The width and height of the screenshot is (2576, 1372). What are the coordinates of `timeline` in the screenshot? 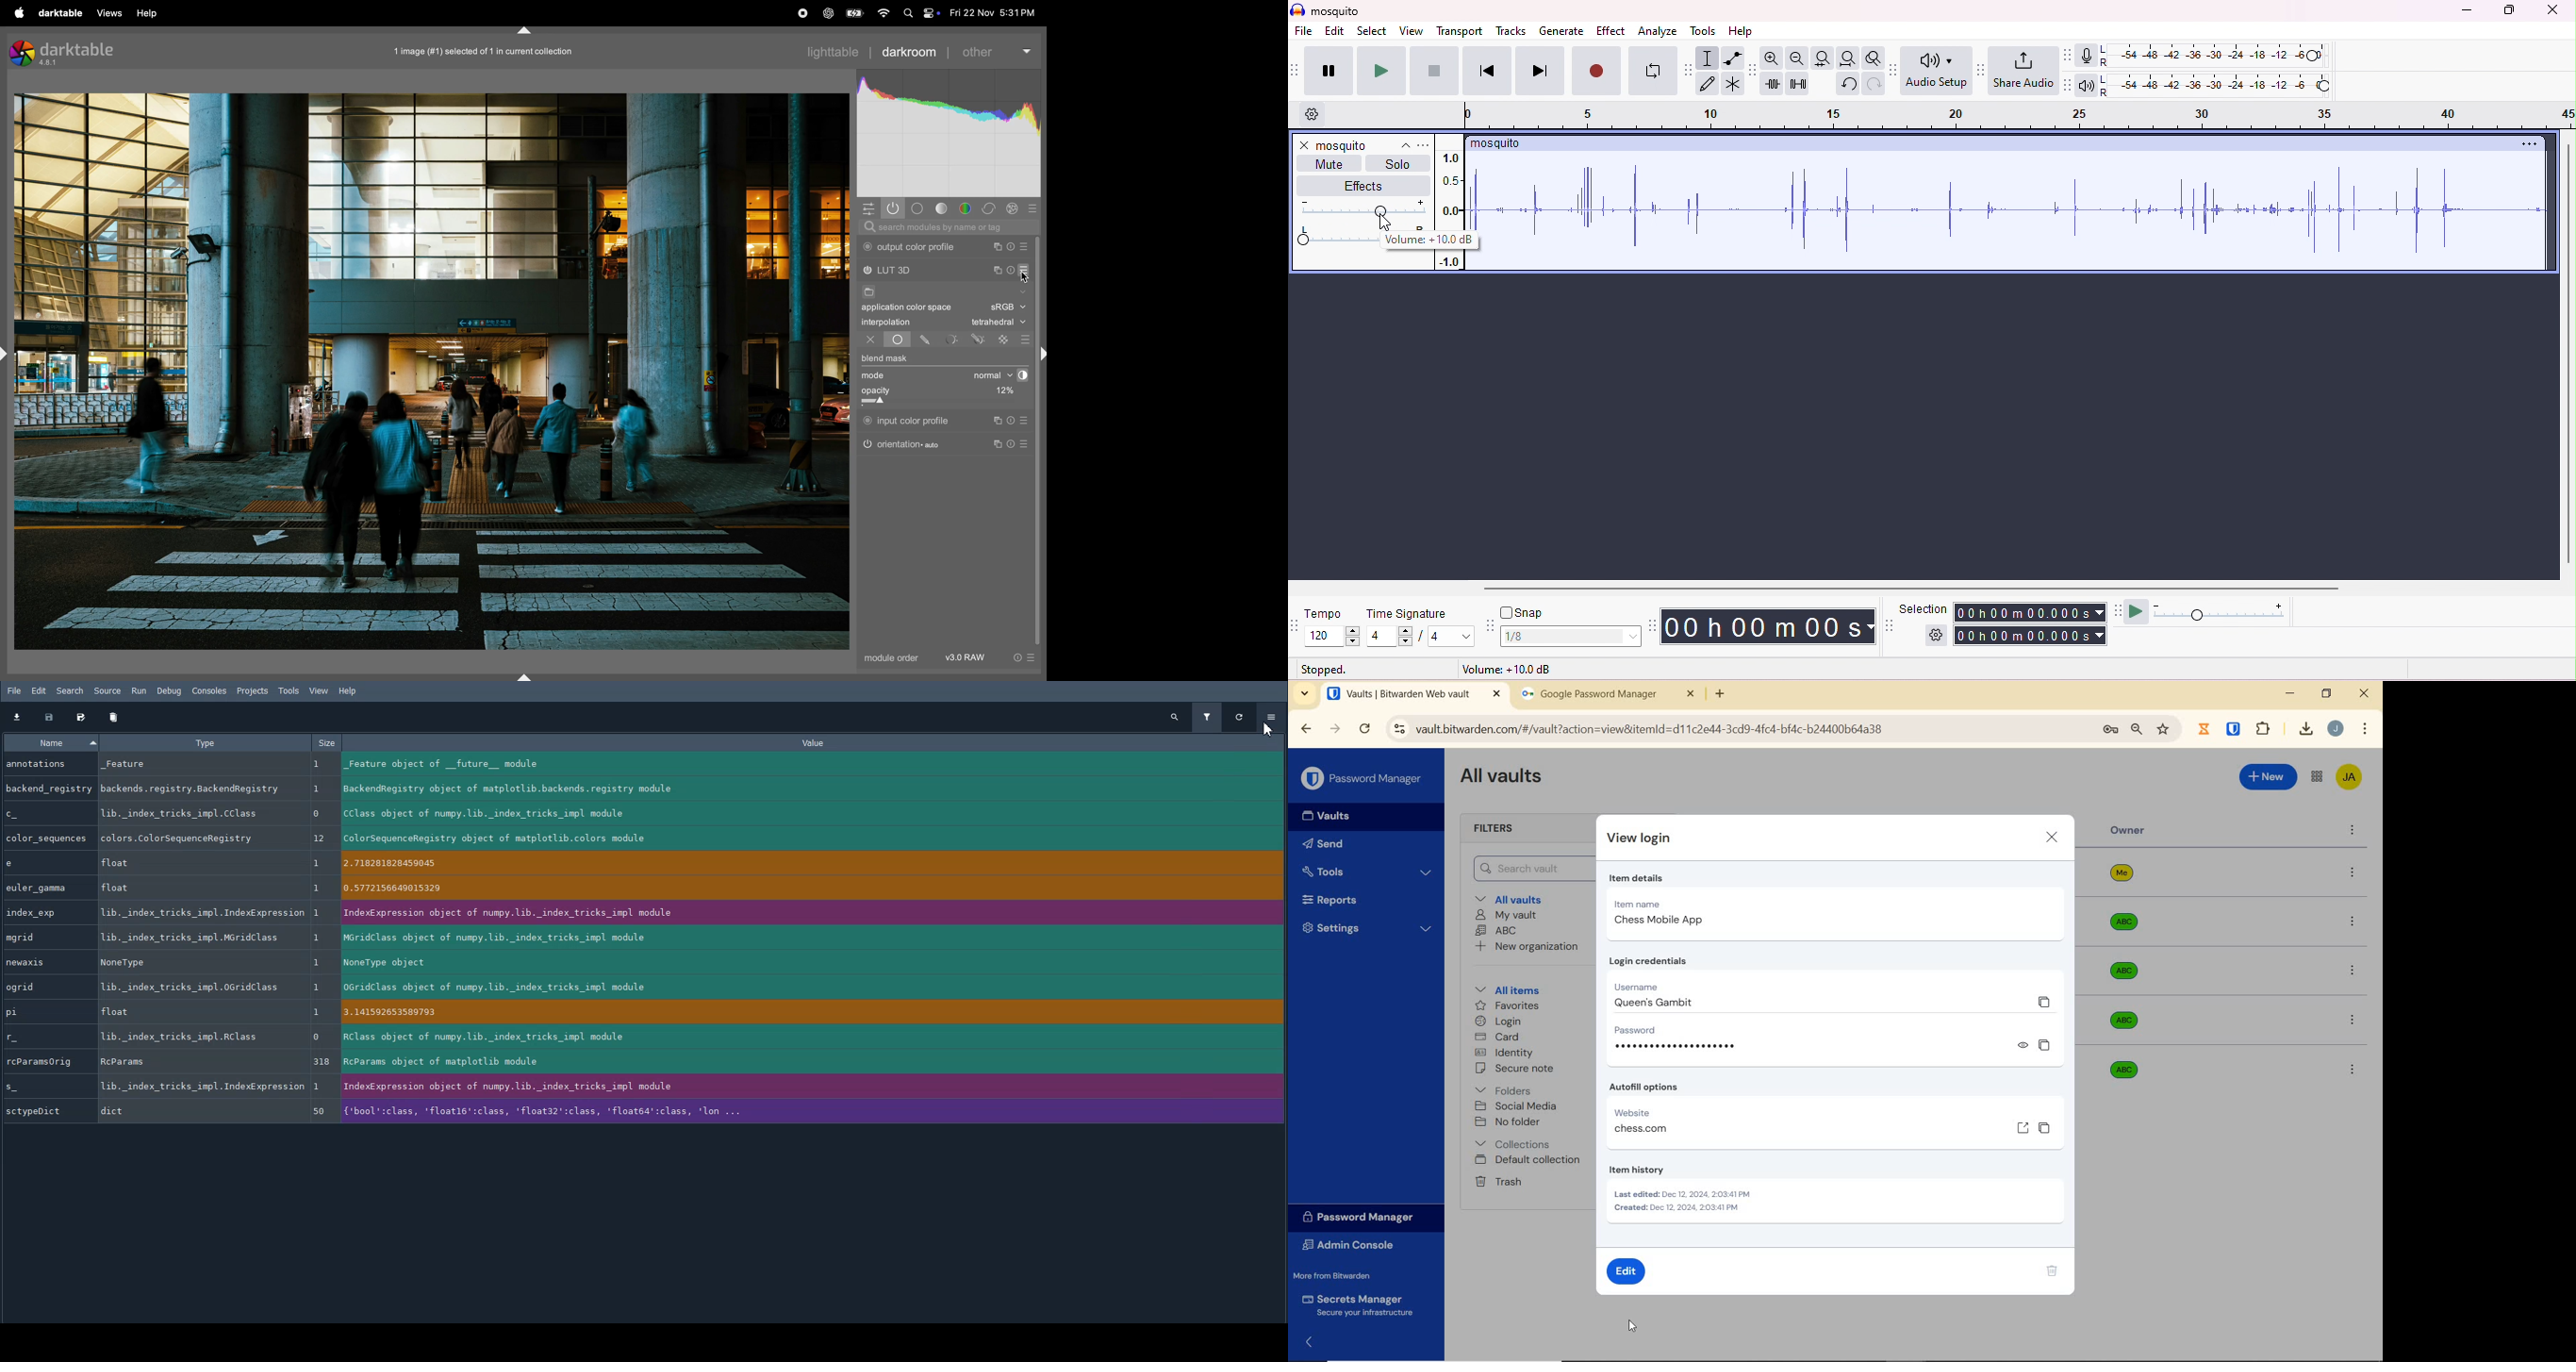 It's located at (2018, 116).